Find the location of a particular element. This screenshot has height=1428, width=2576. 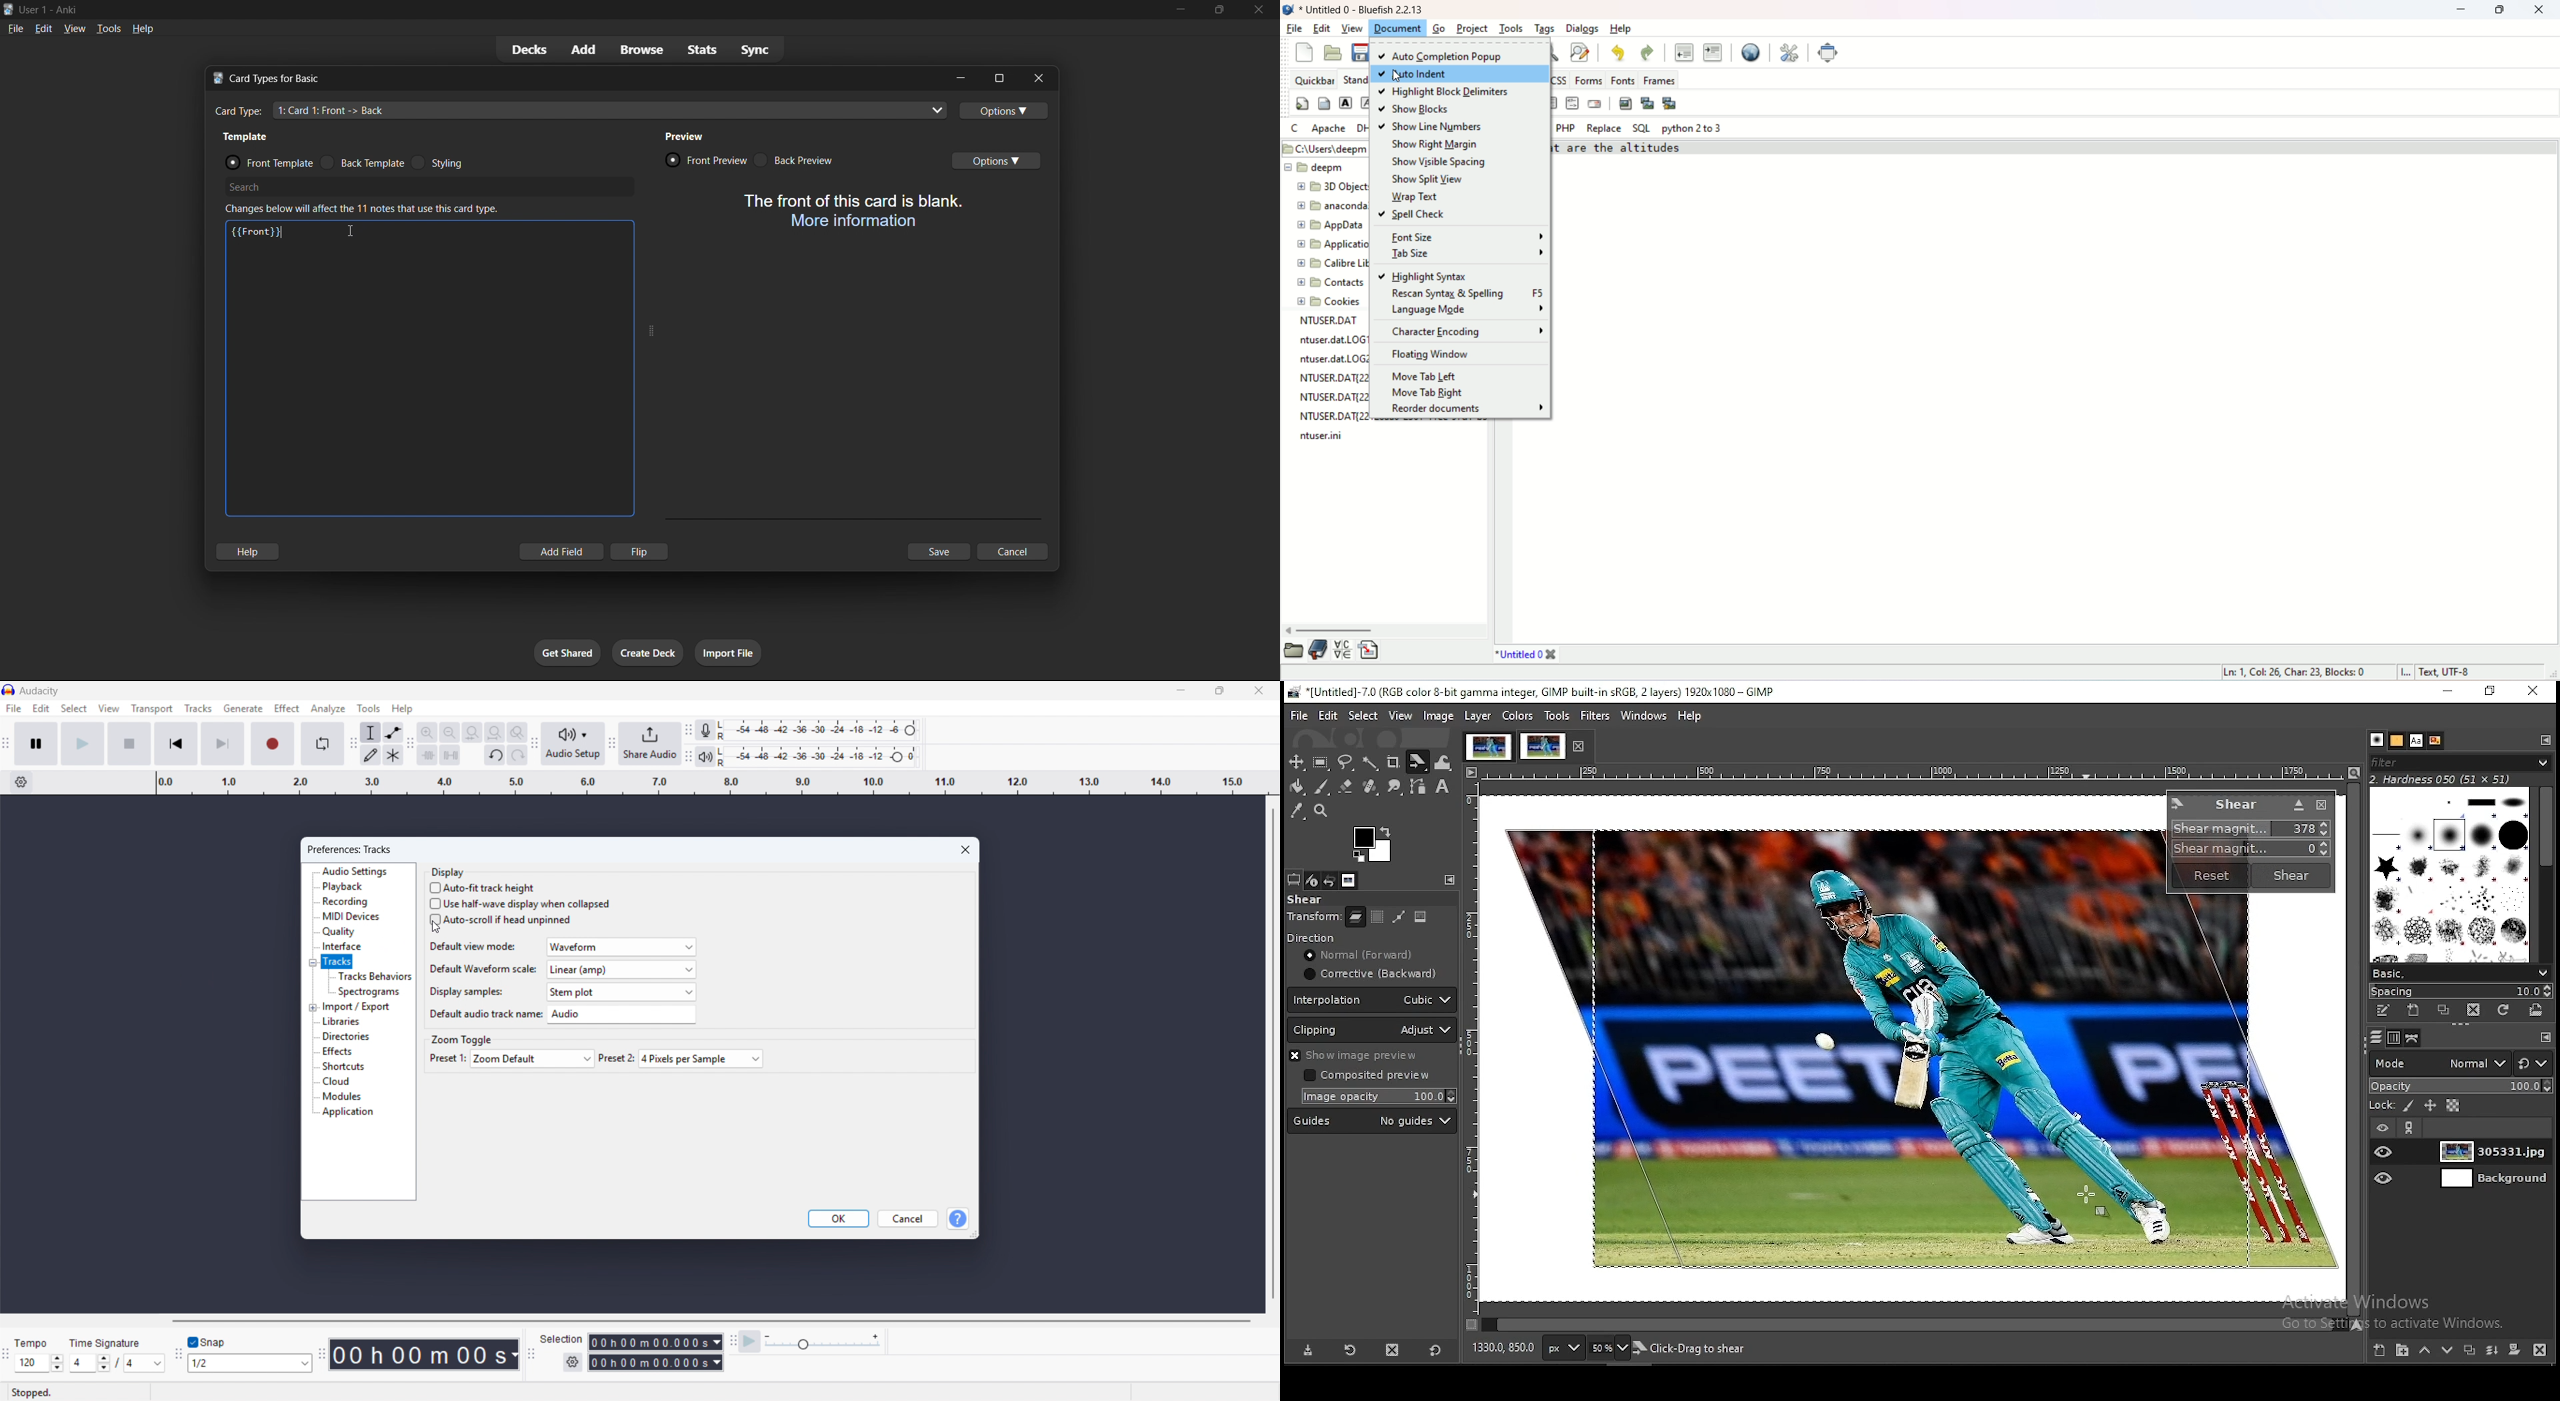

auto indent is located at coordinates (1461, 75).